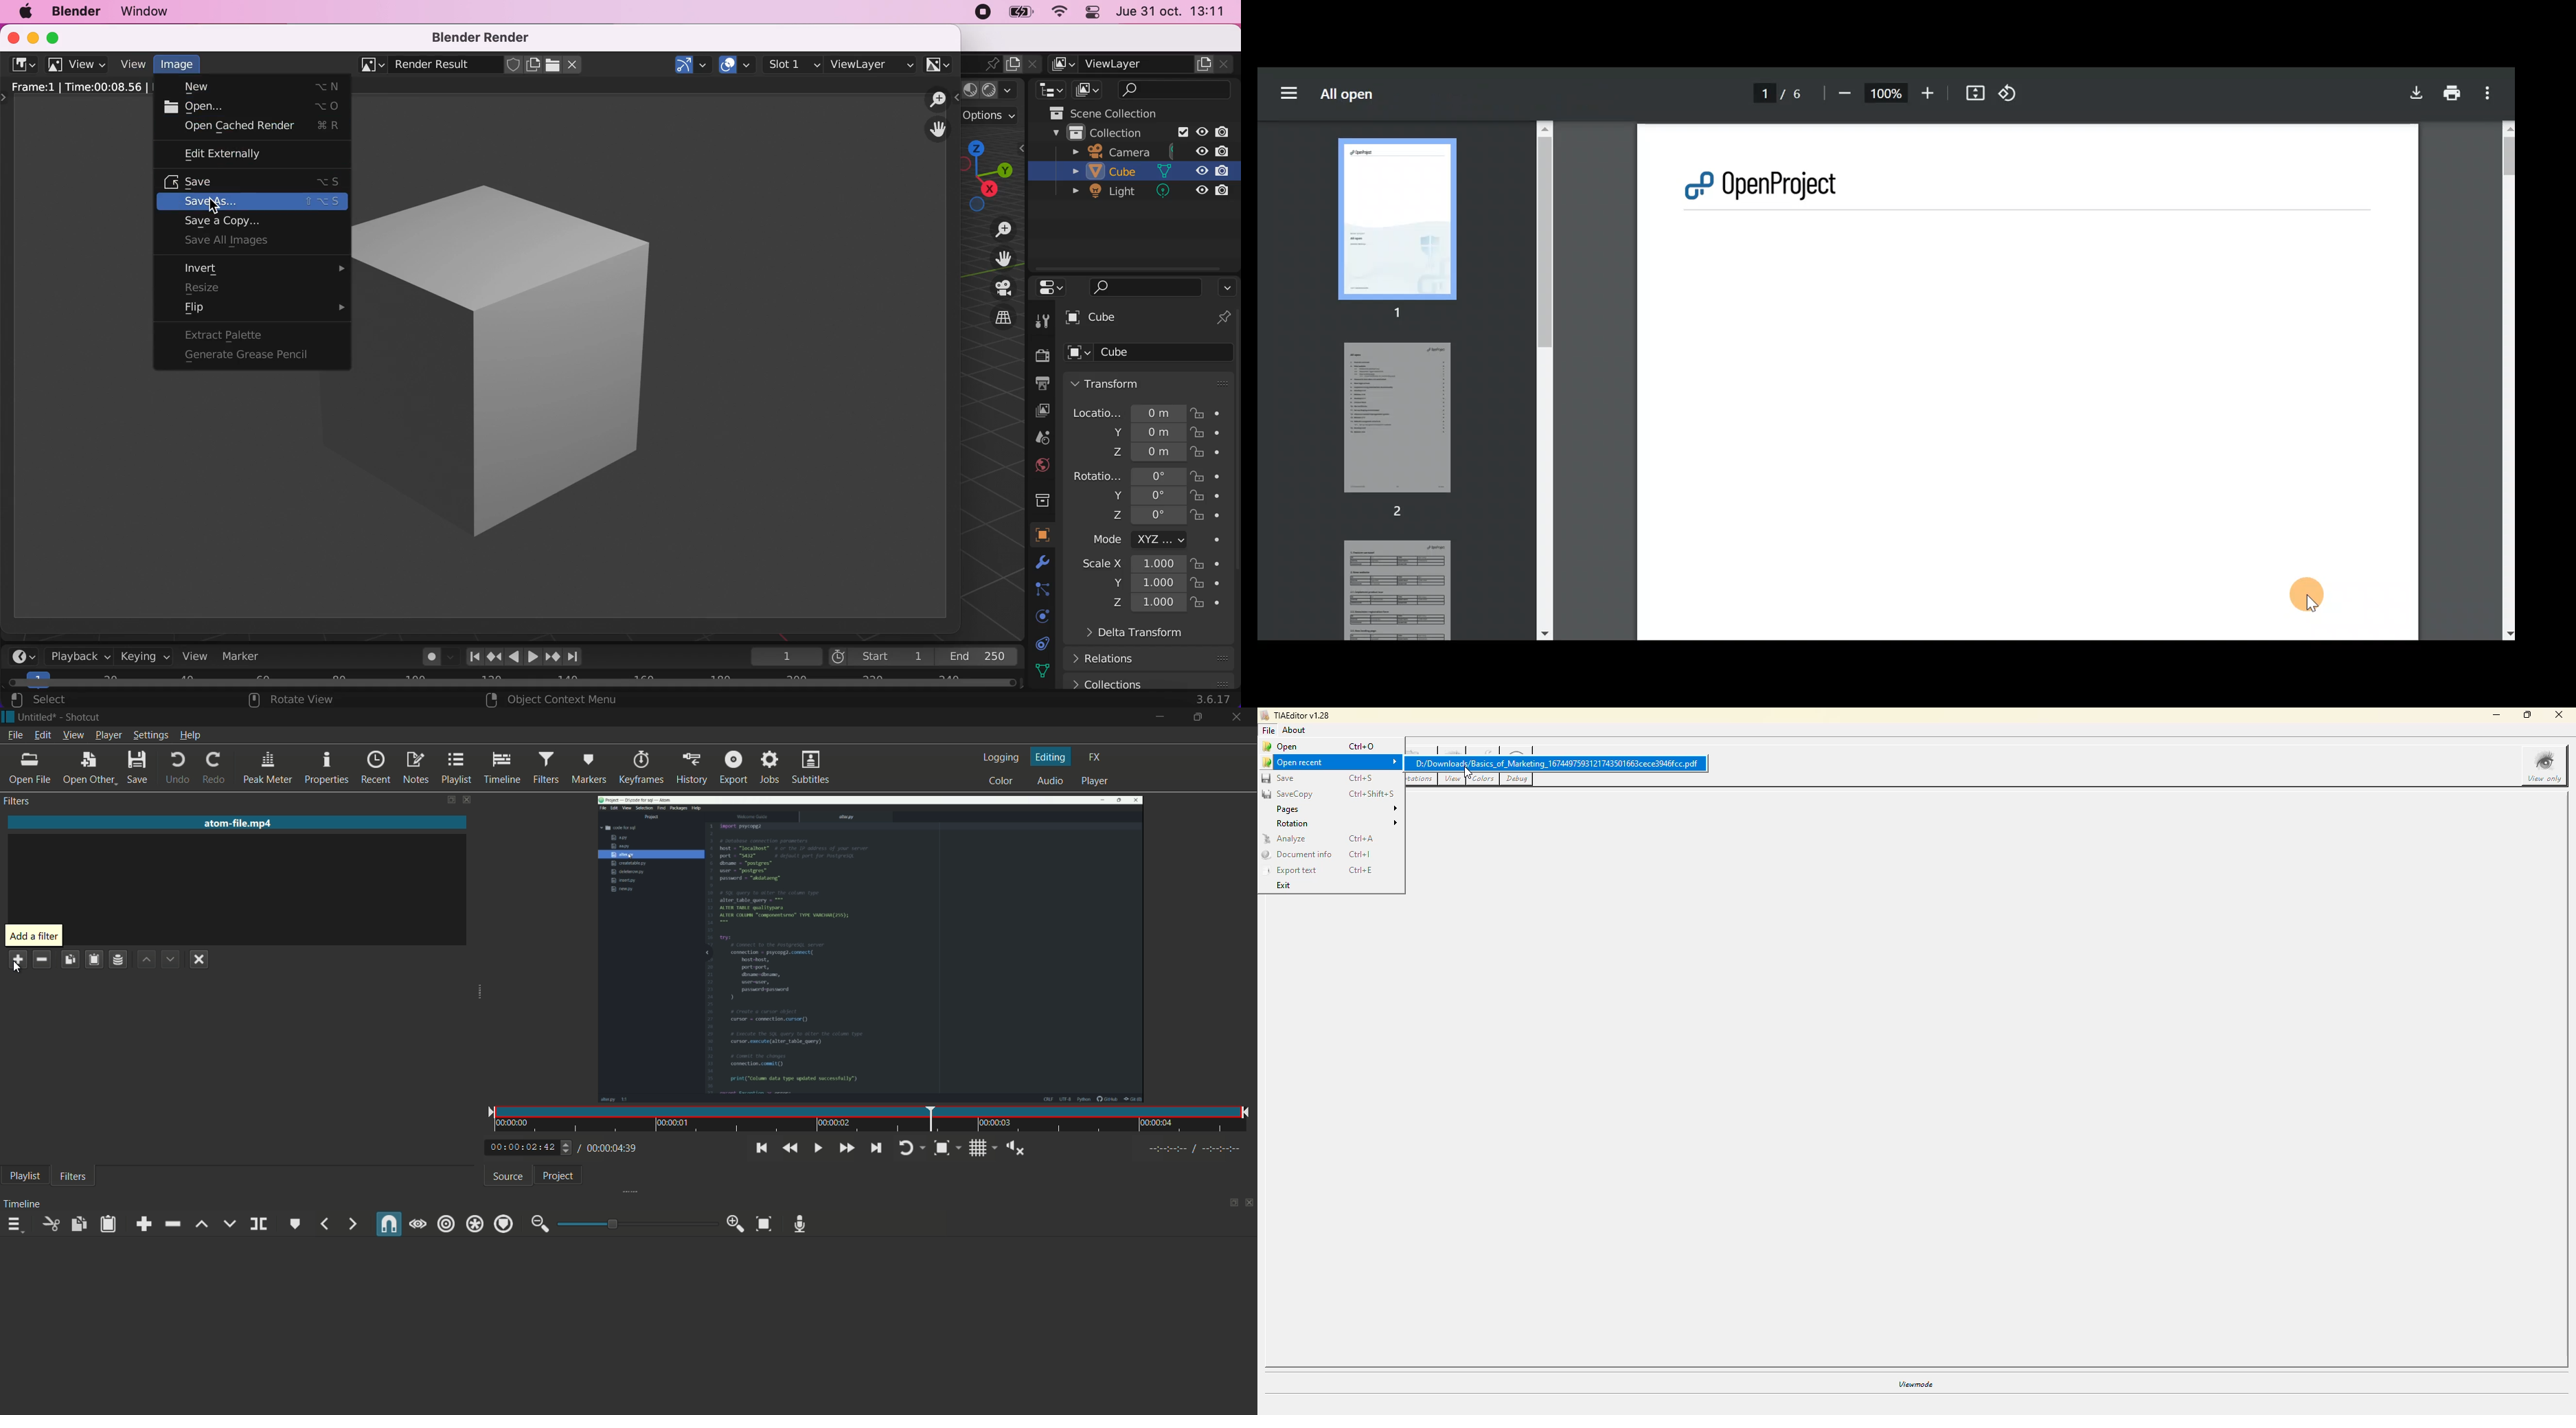 The height and width of the screenshot is (1428, 2576). I want to click on snap, so click(387, 1225).